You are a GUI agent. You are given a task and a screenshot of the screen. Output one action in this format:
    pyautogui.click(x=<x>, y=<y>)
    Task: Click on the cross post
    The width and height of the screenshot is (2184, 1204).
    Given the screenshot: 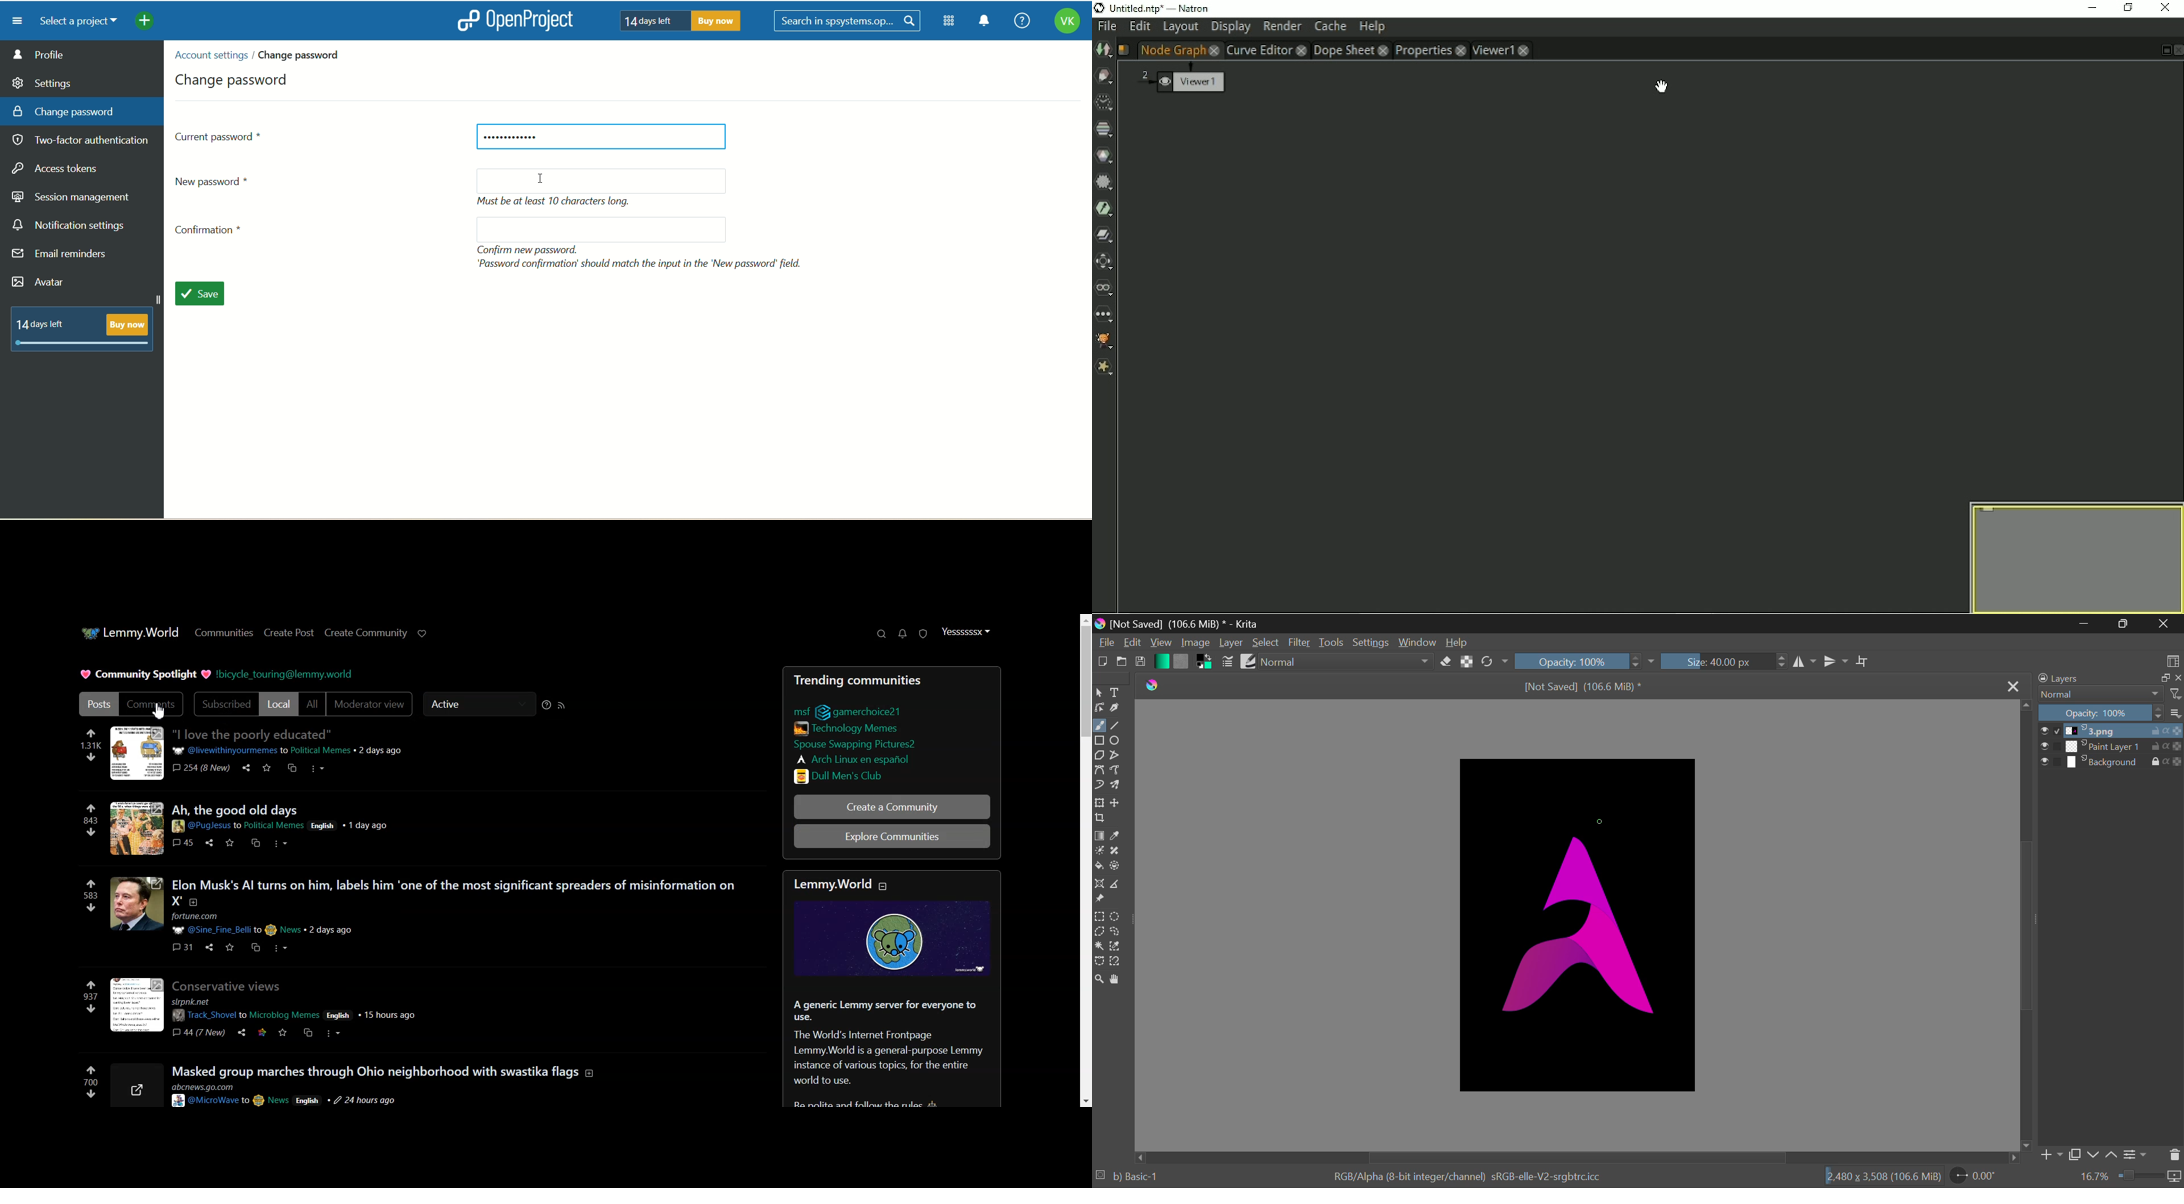 What is the action you would take?
    pyautogui.click(x=255, y=842)
    